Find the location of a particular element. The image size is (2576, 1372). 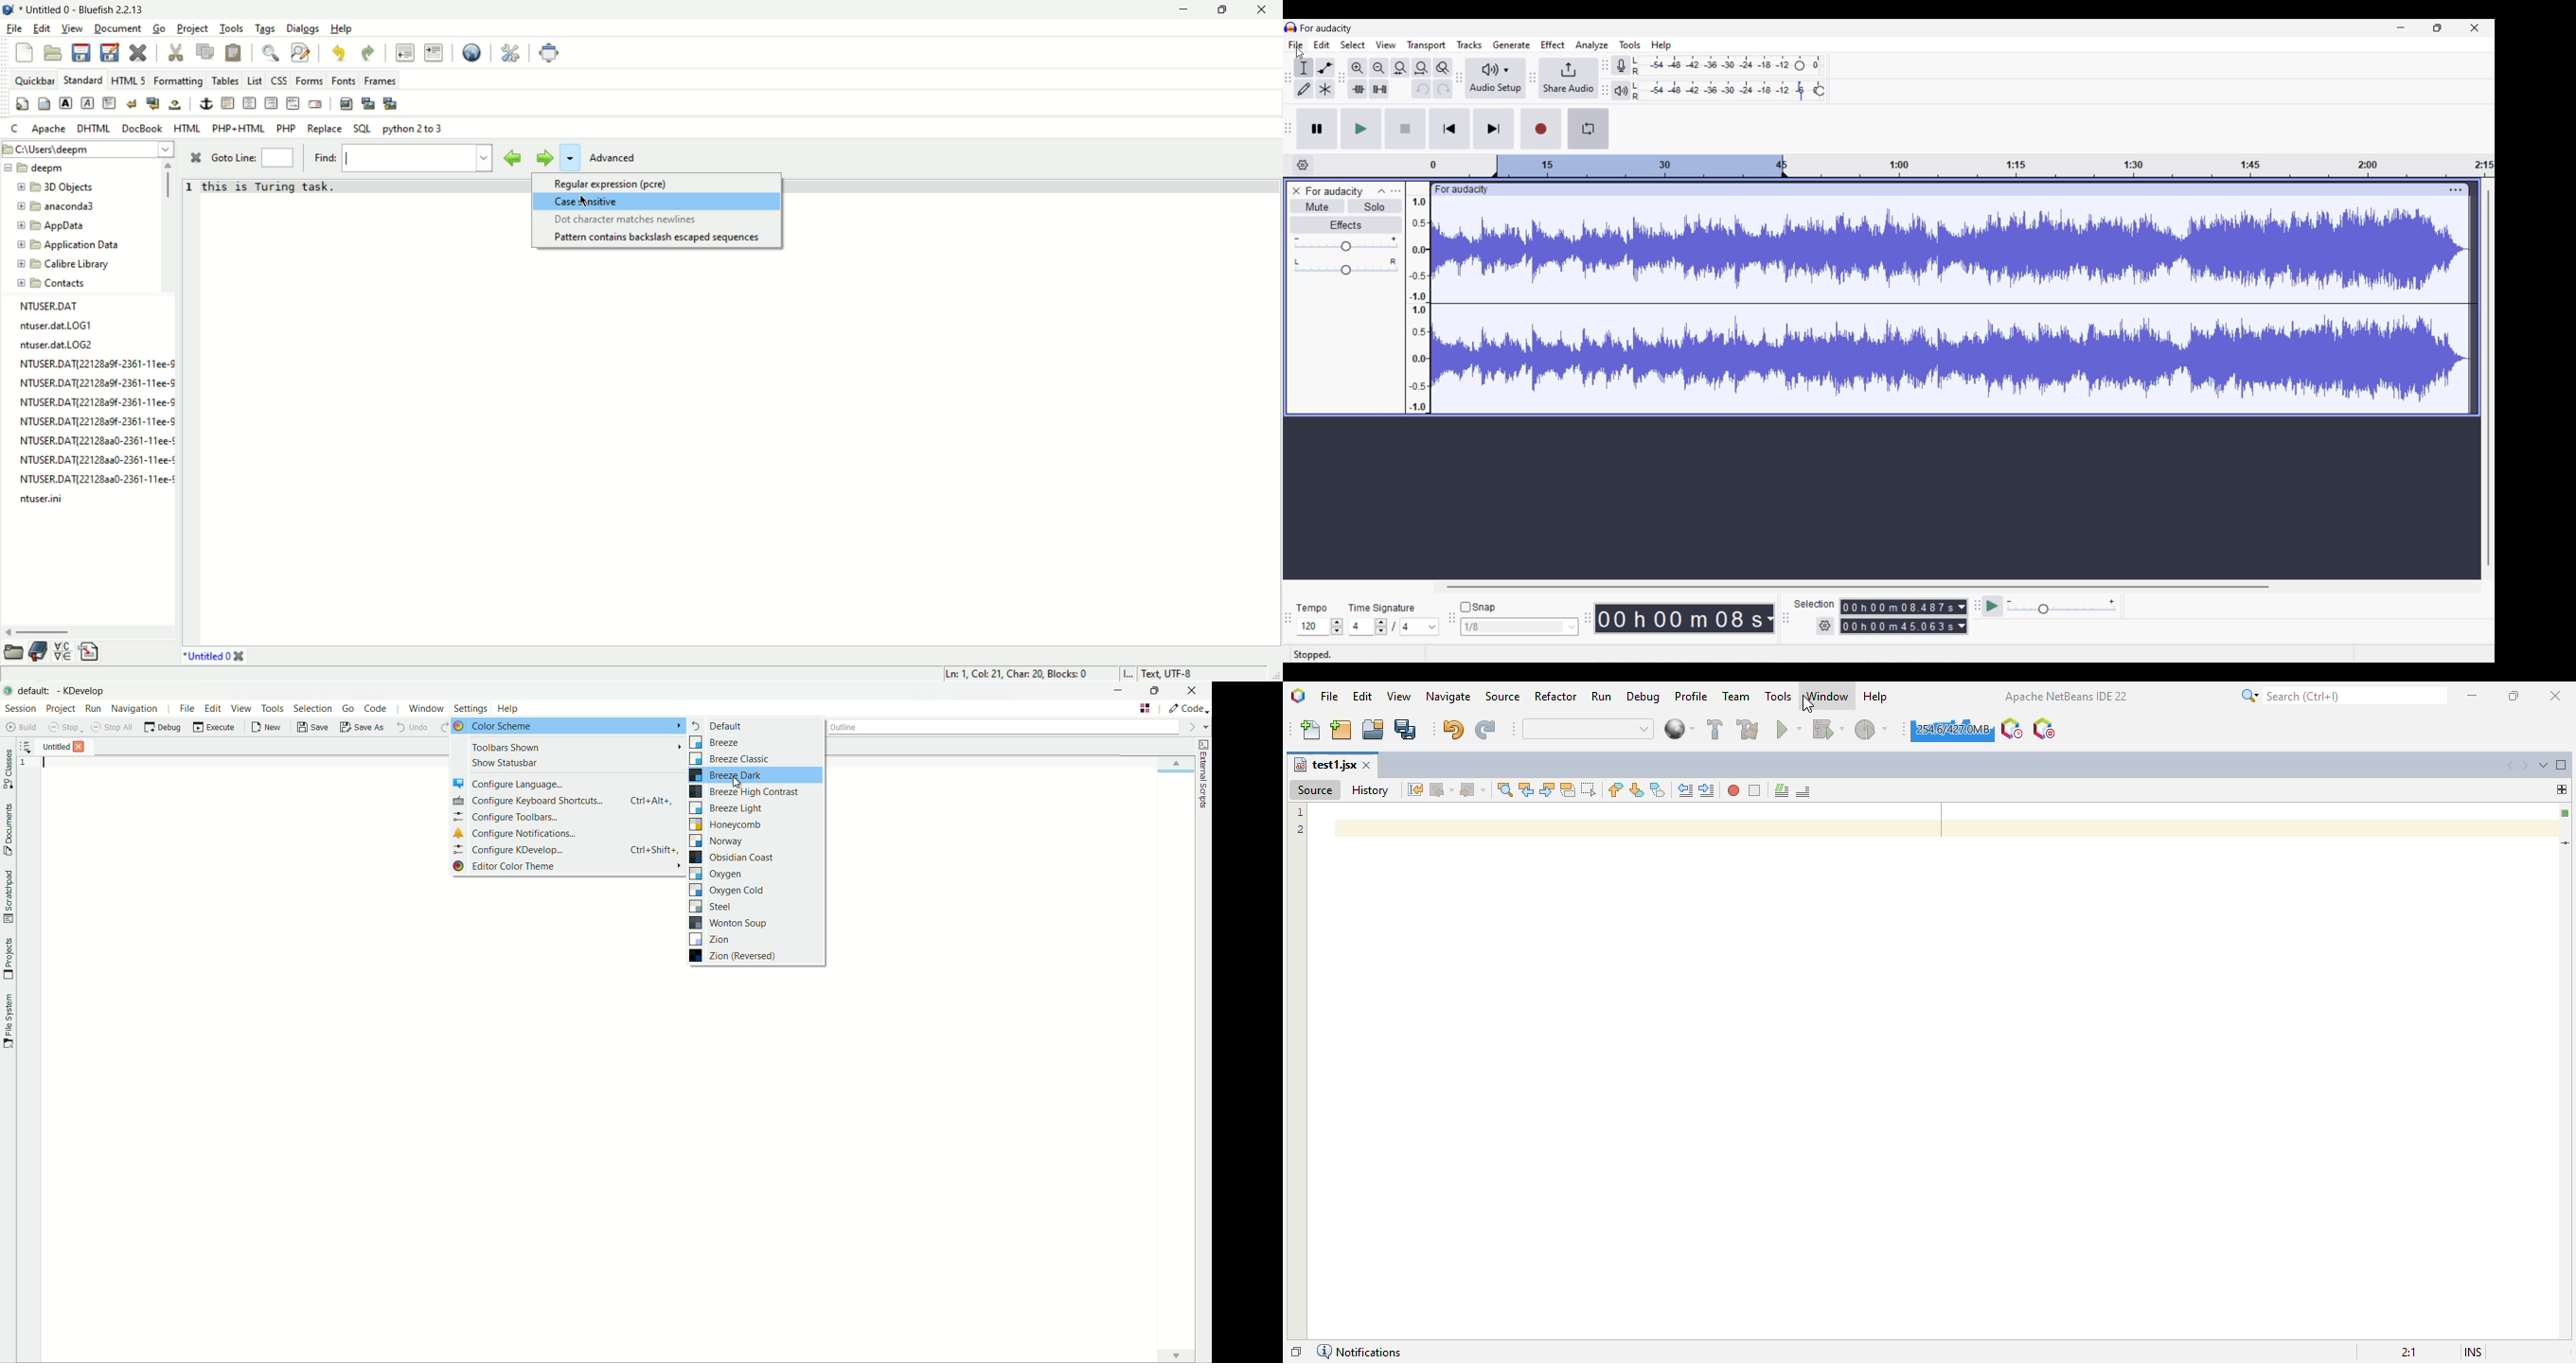

Analyze menu is located at coordinates (1592, 45).